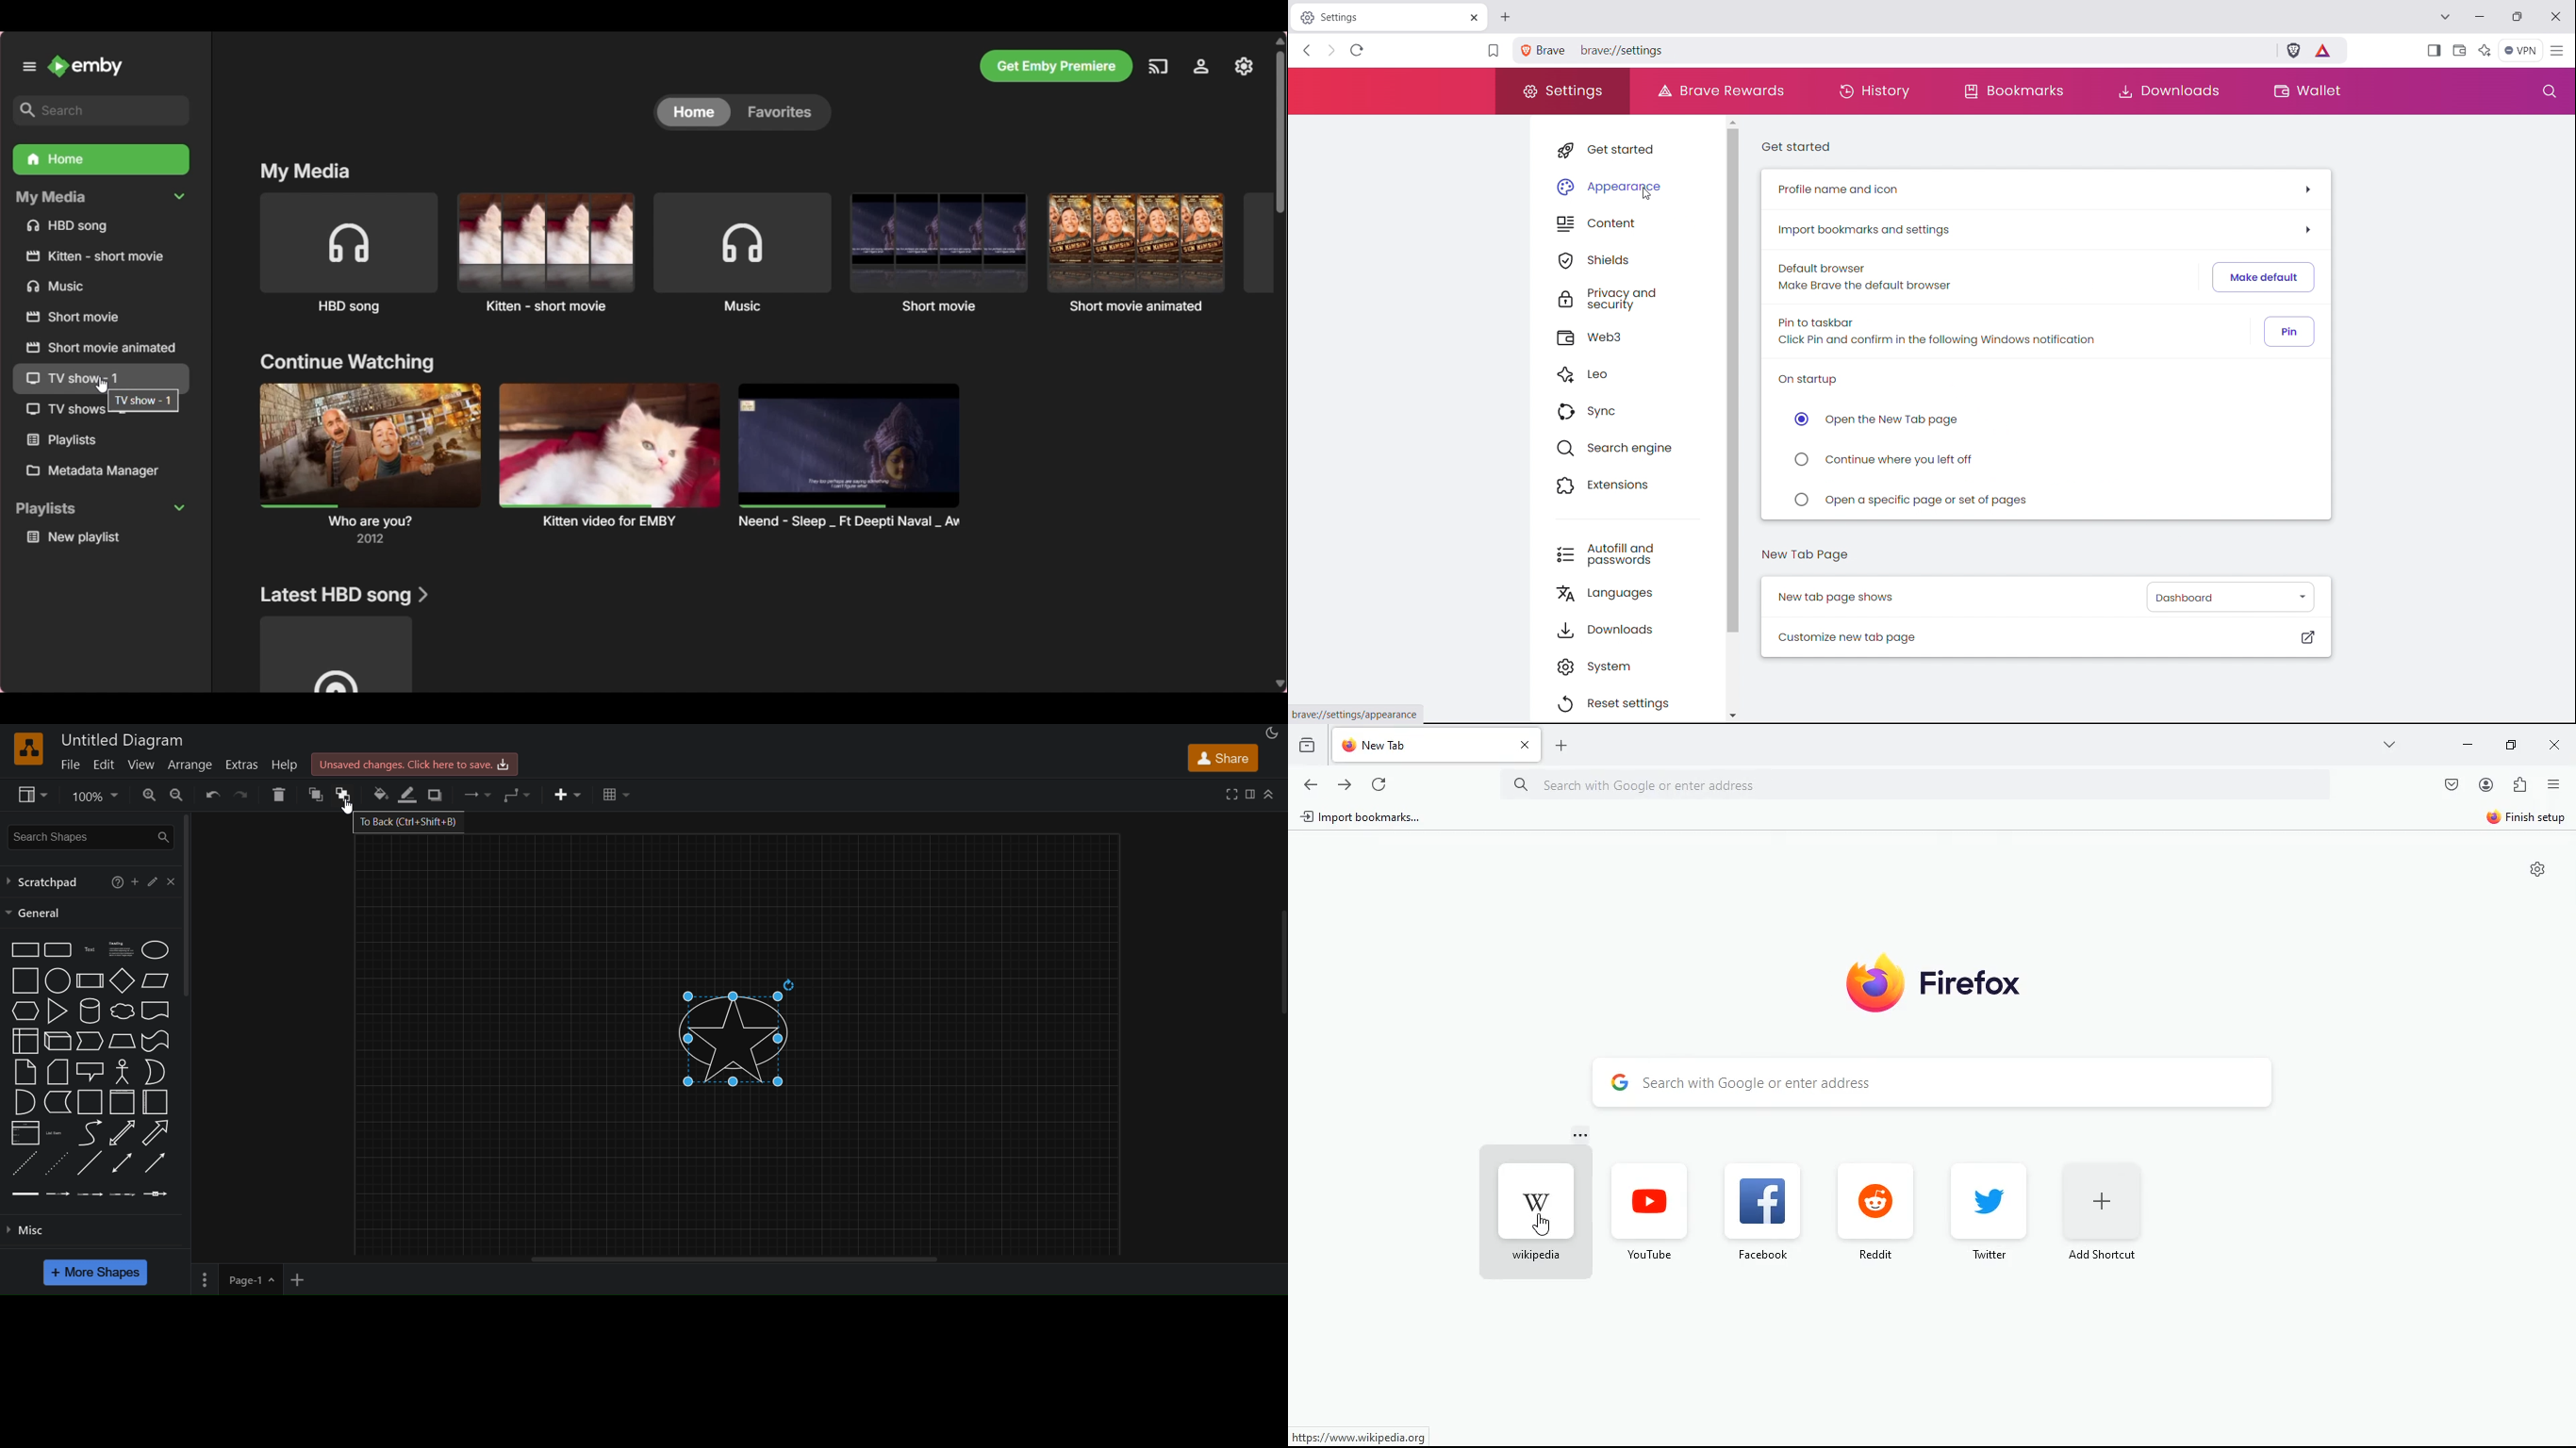 Image resolution: width=2576 pixels, height=1456 pixels. I want to click on add shortcut, so click(2102, 1258).